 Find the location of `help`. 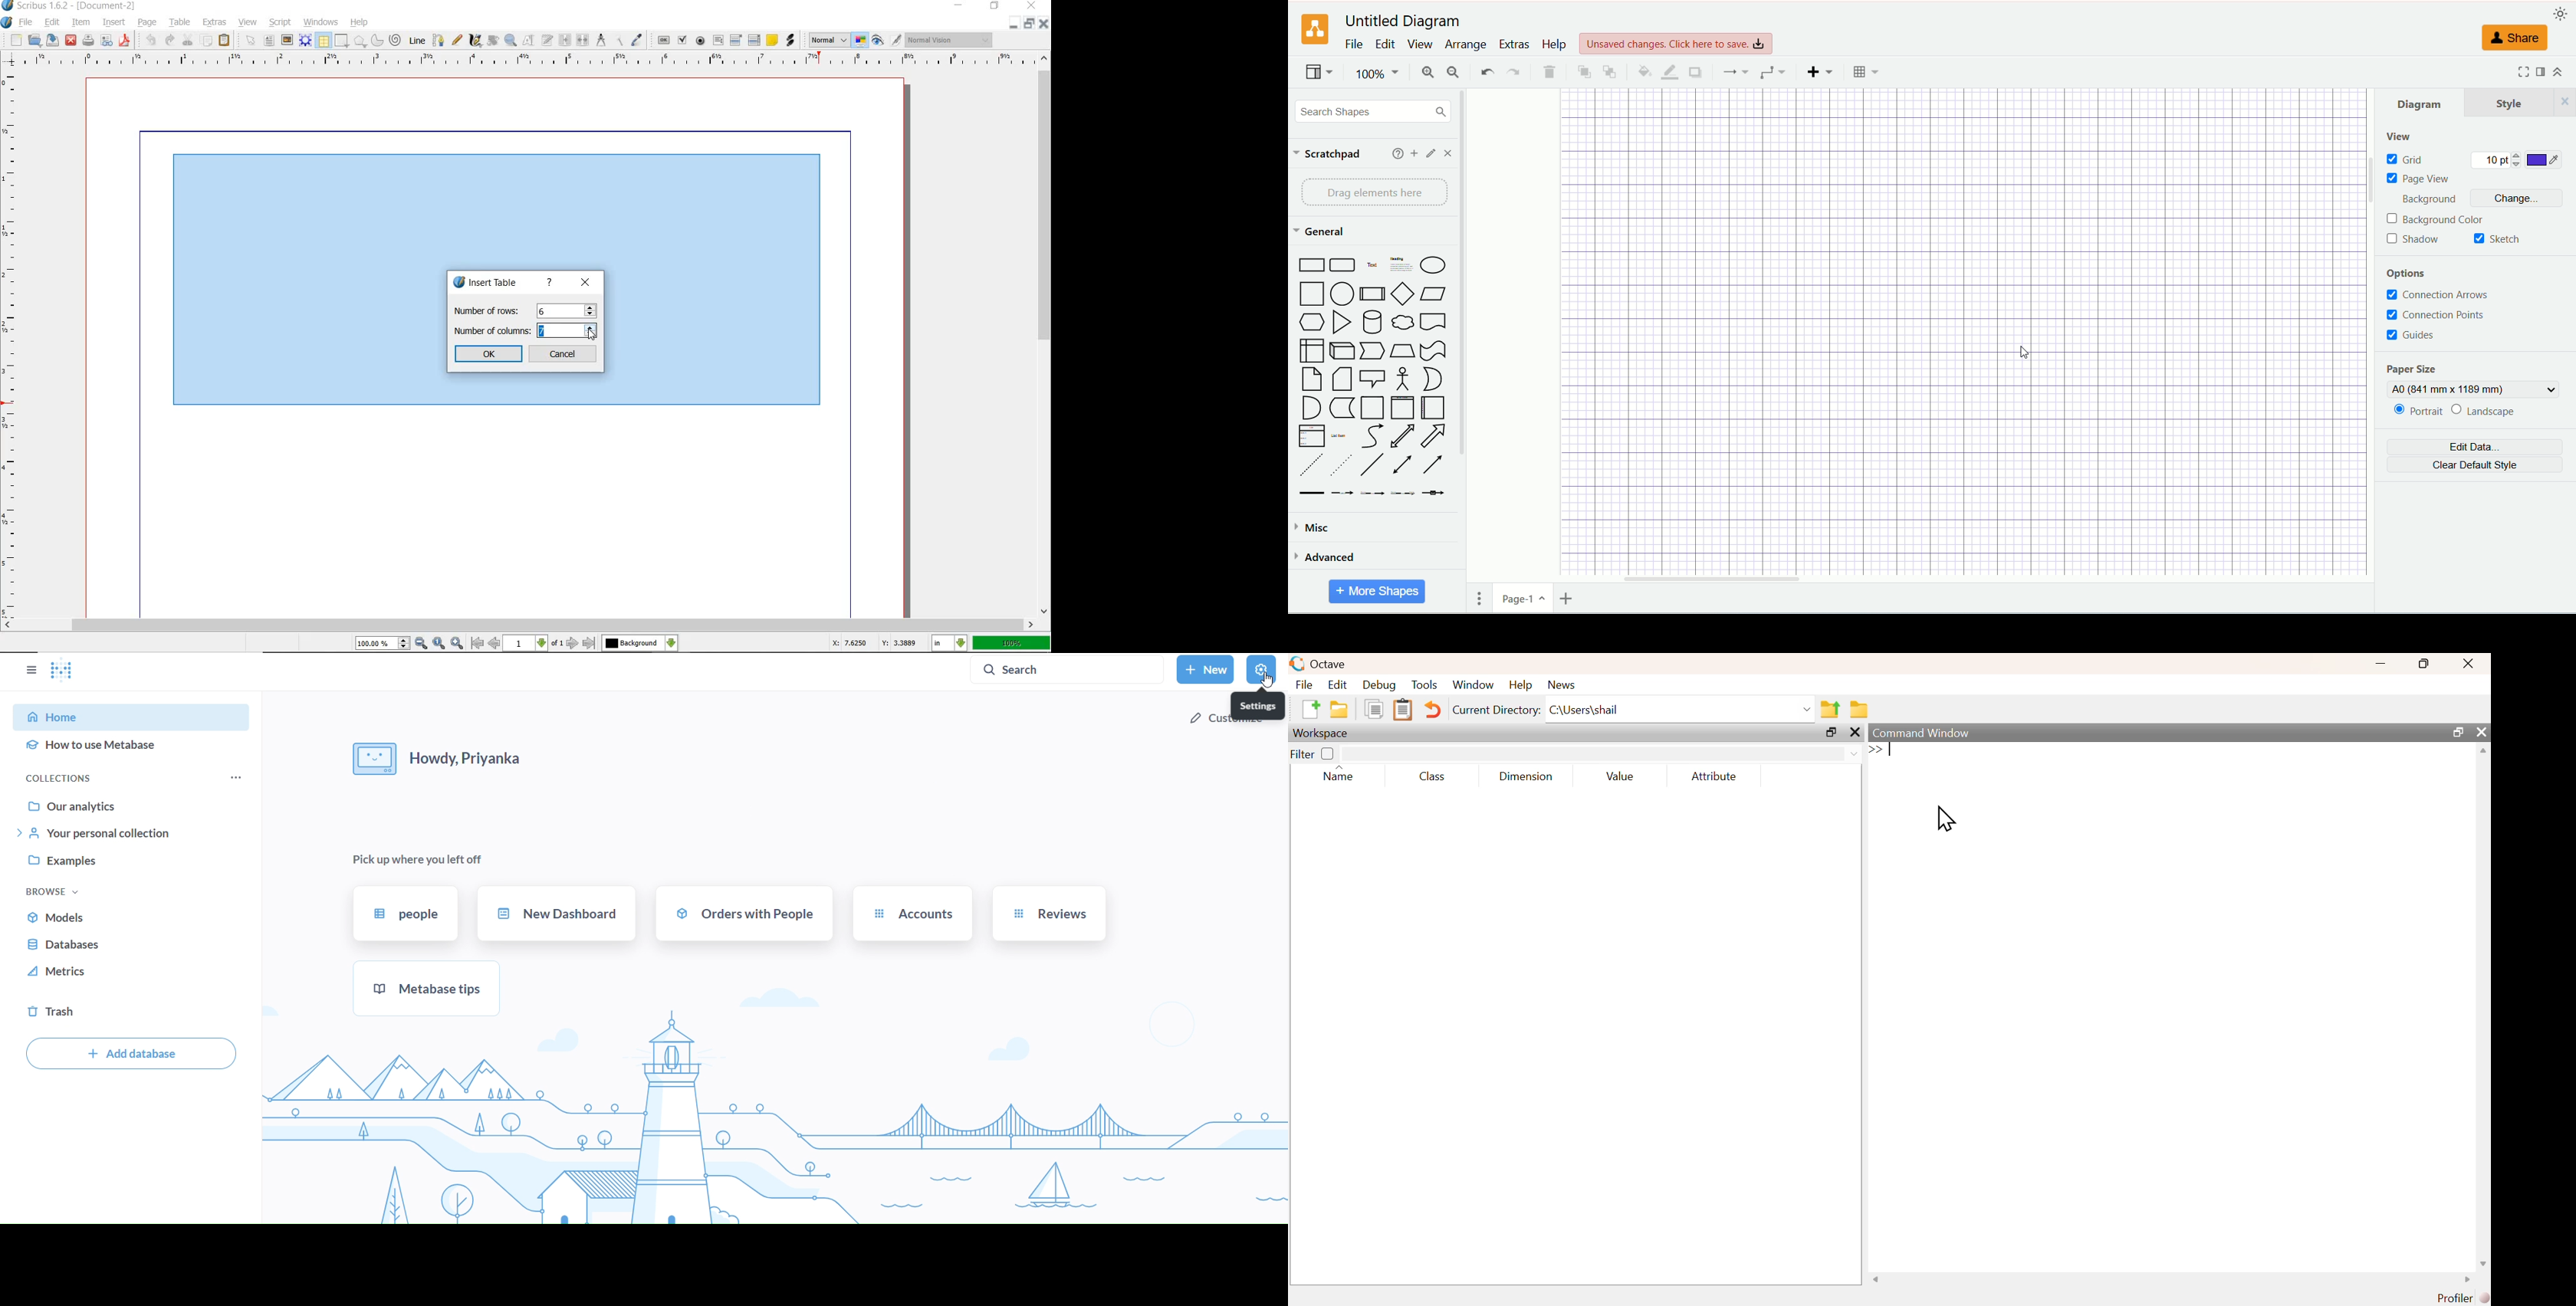

help is located at coordinates (1554, 44).